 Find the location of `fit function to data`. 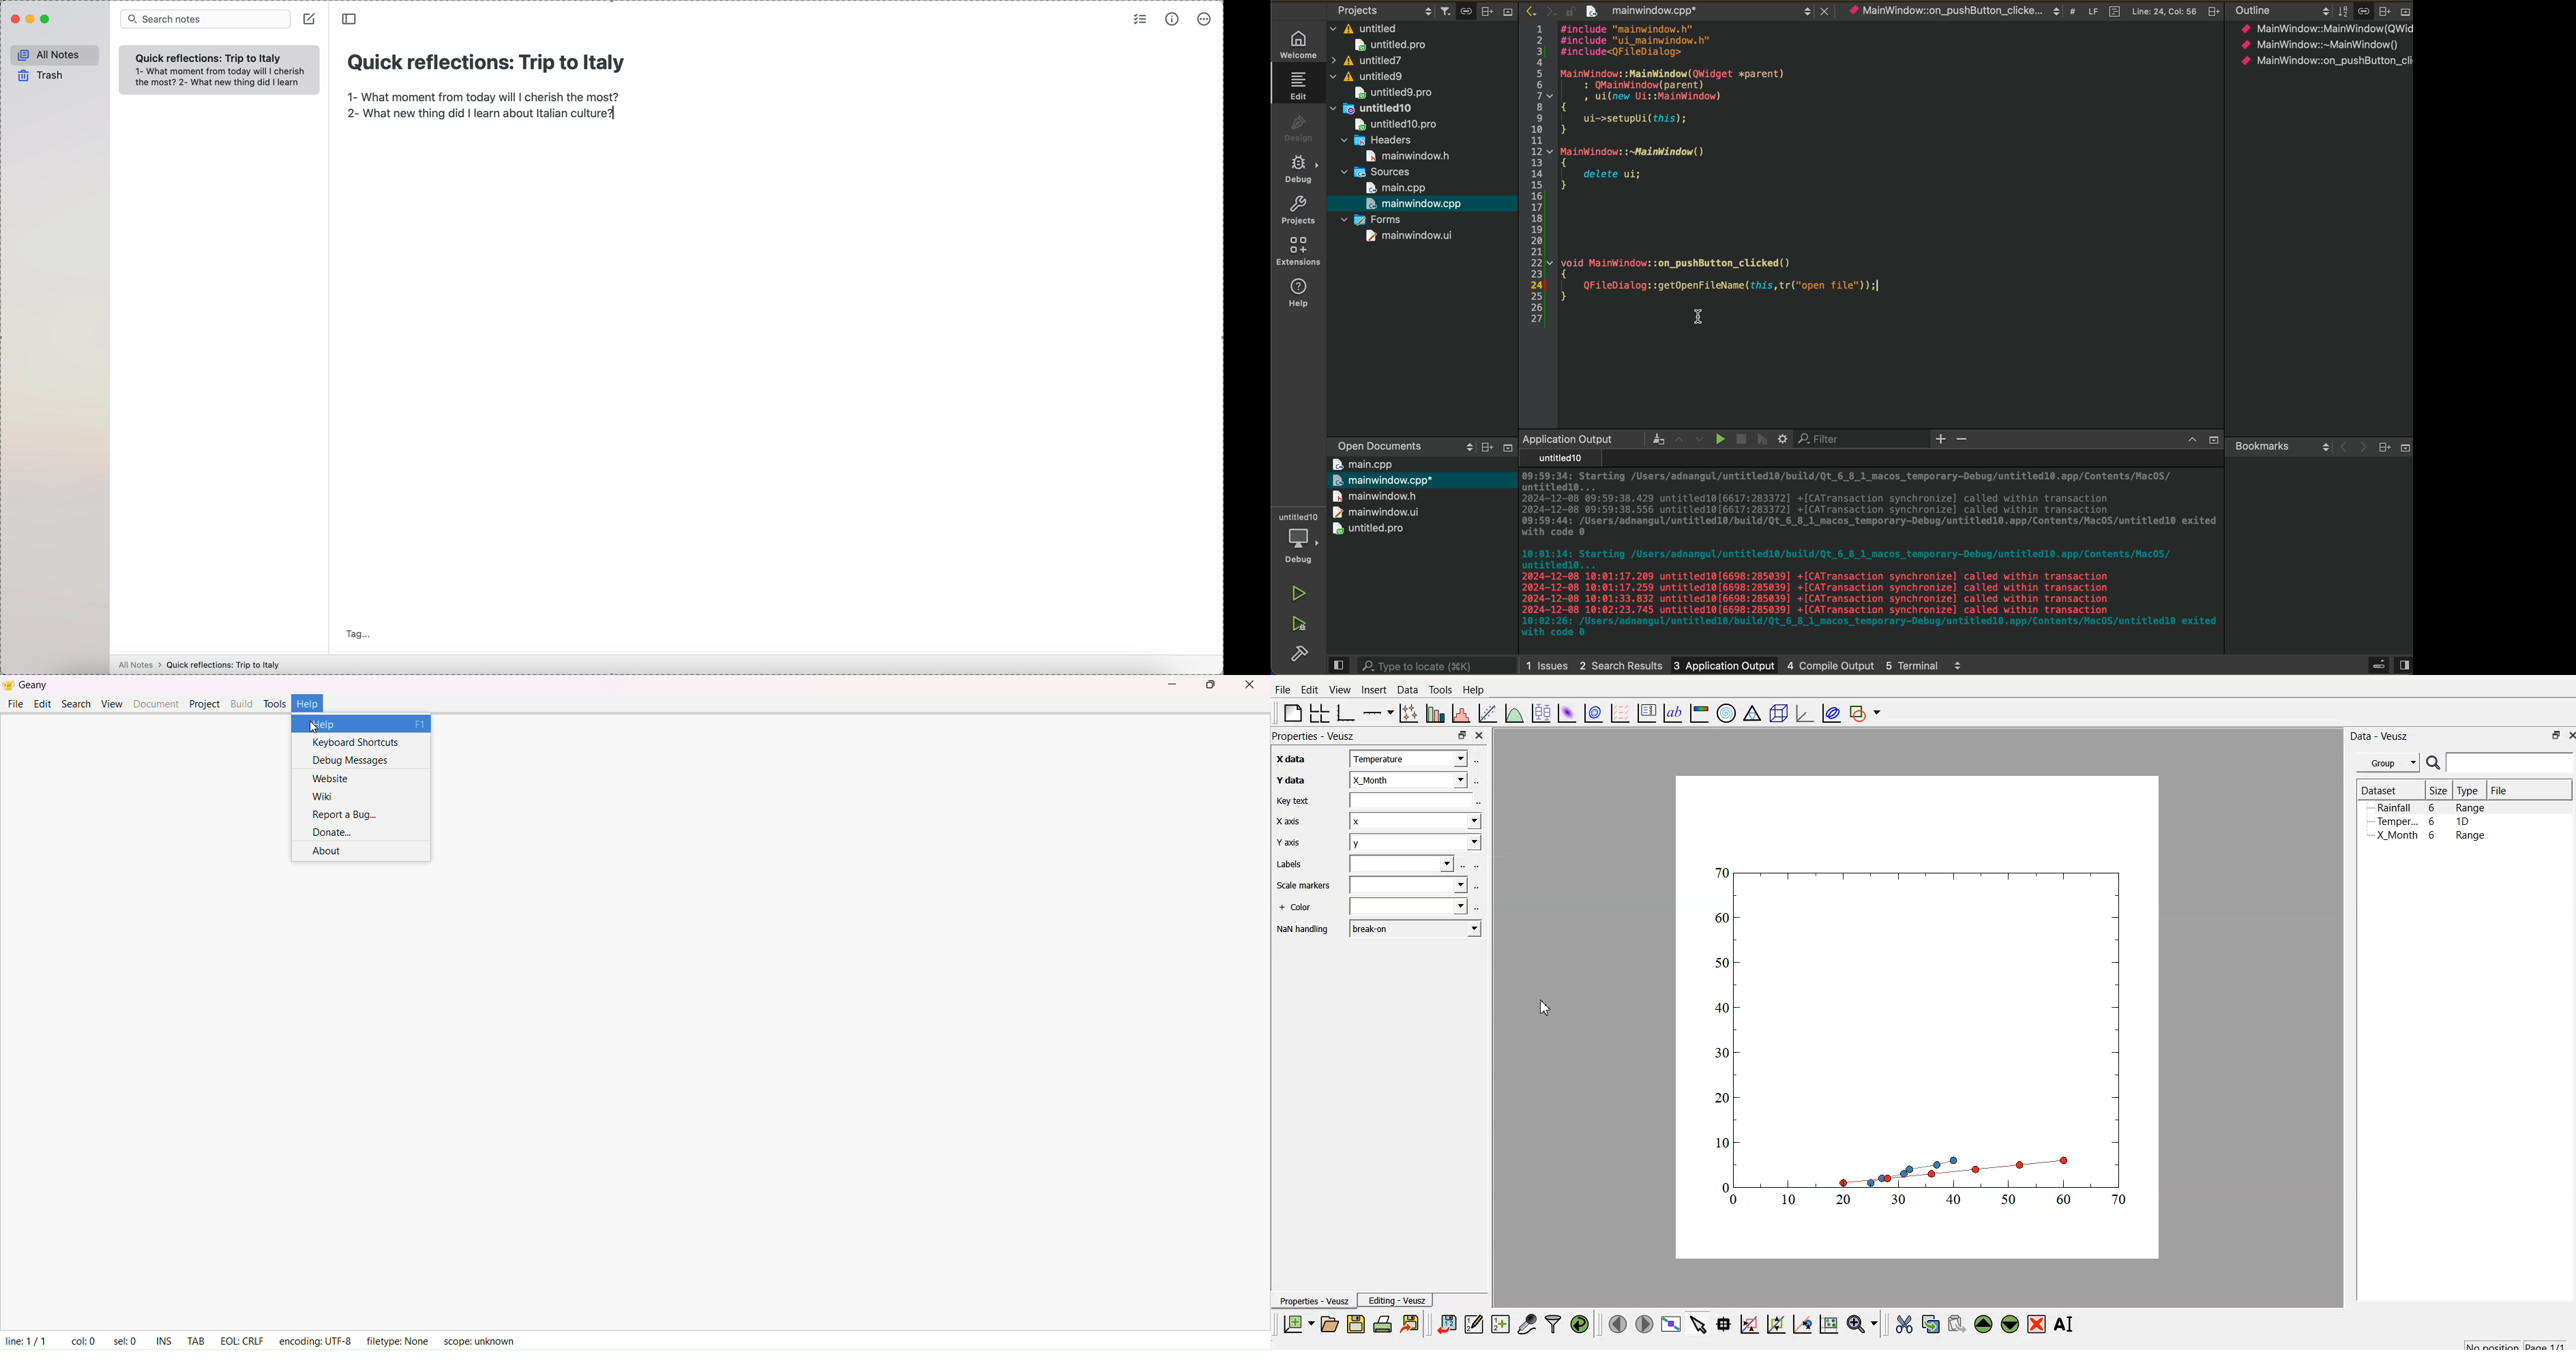

fit function to data is located at coordinates (1487, 714).